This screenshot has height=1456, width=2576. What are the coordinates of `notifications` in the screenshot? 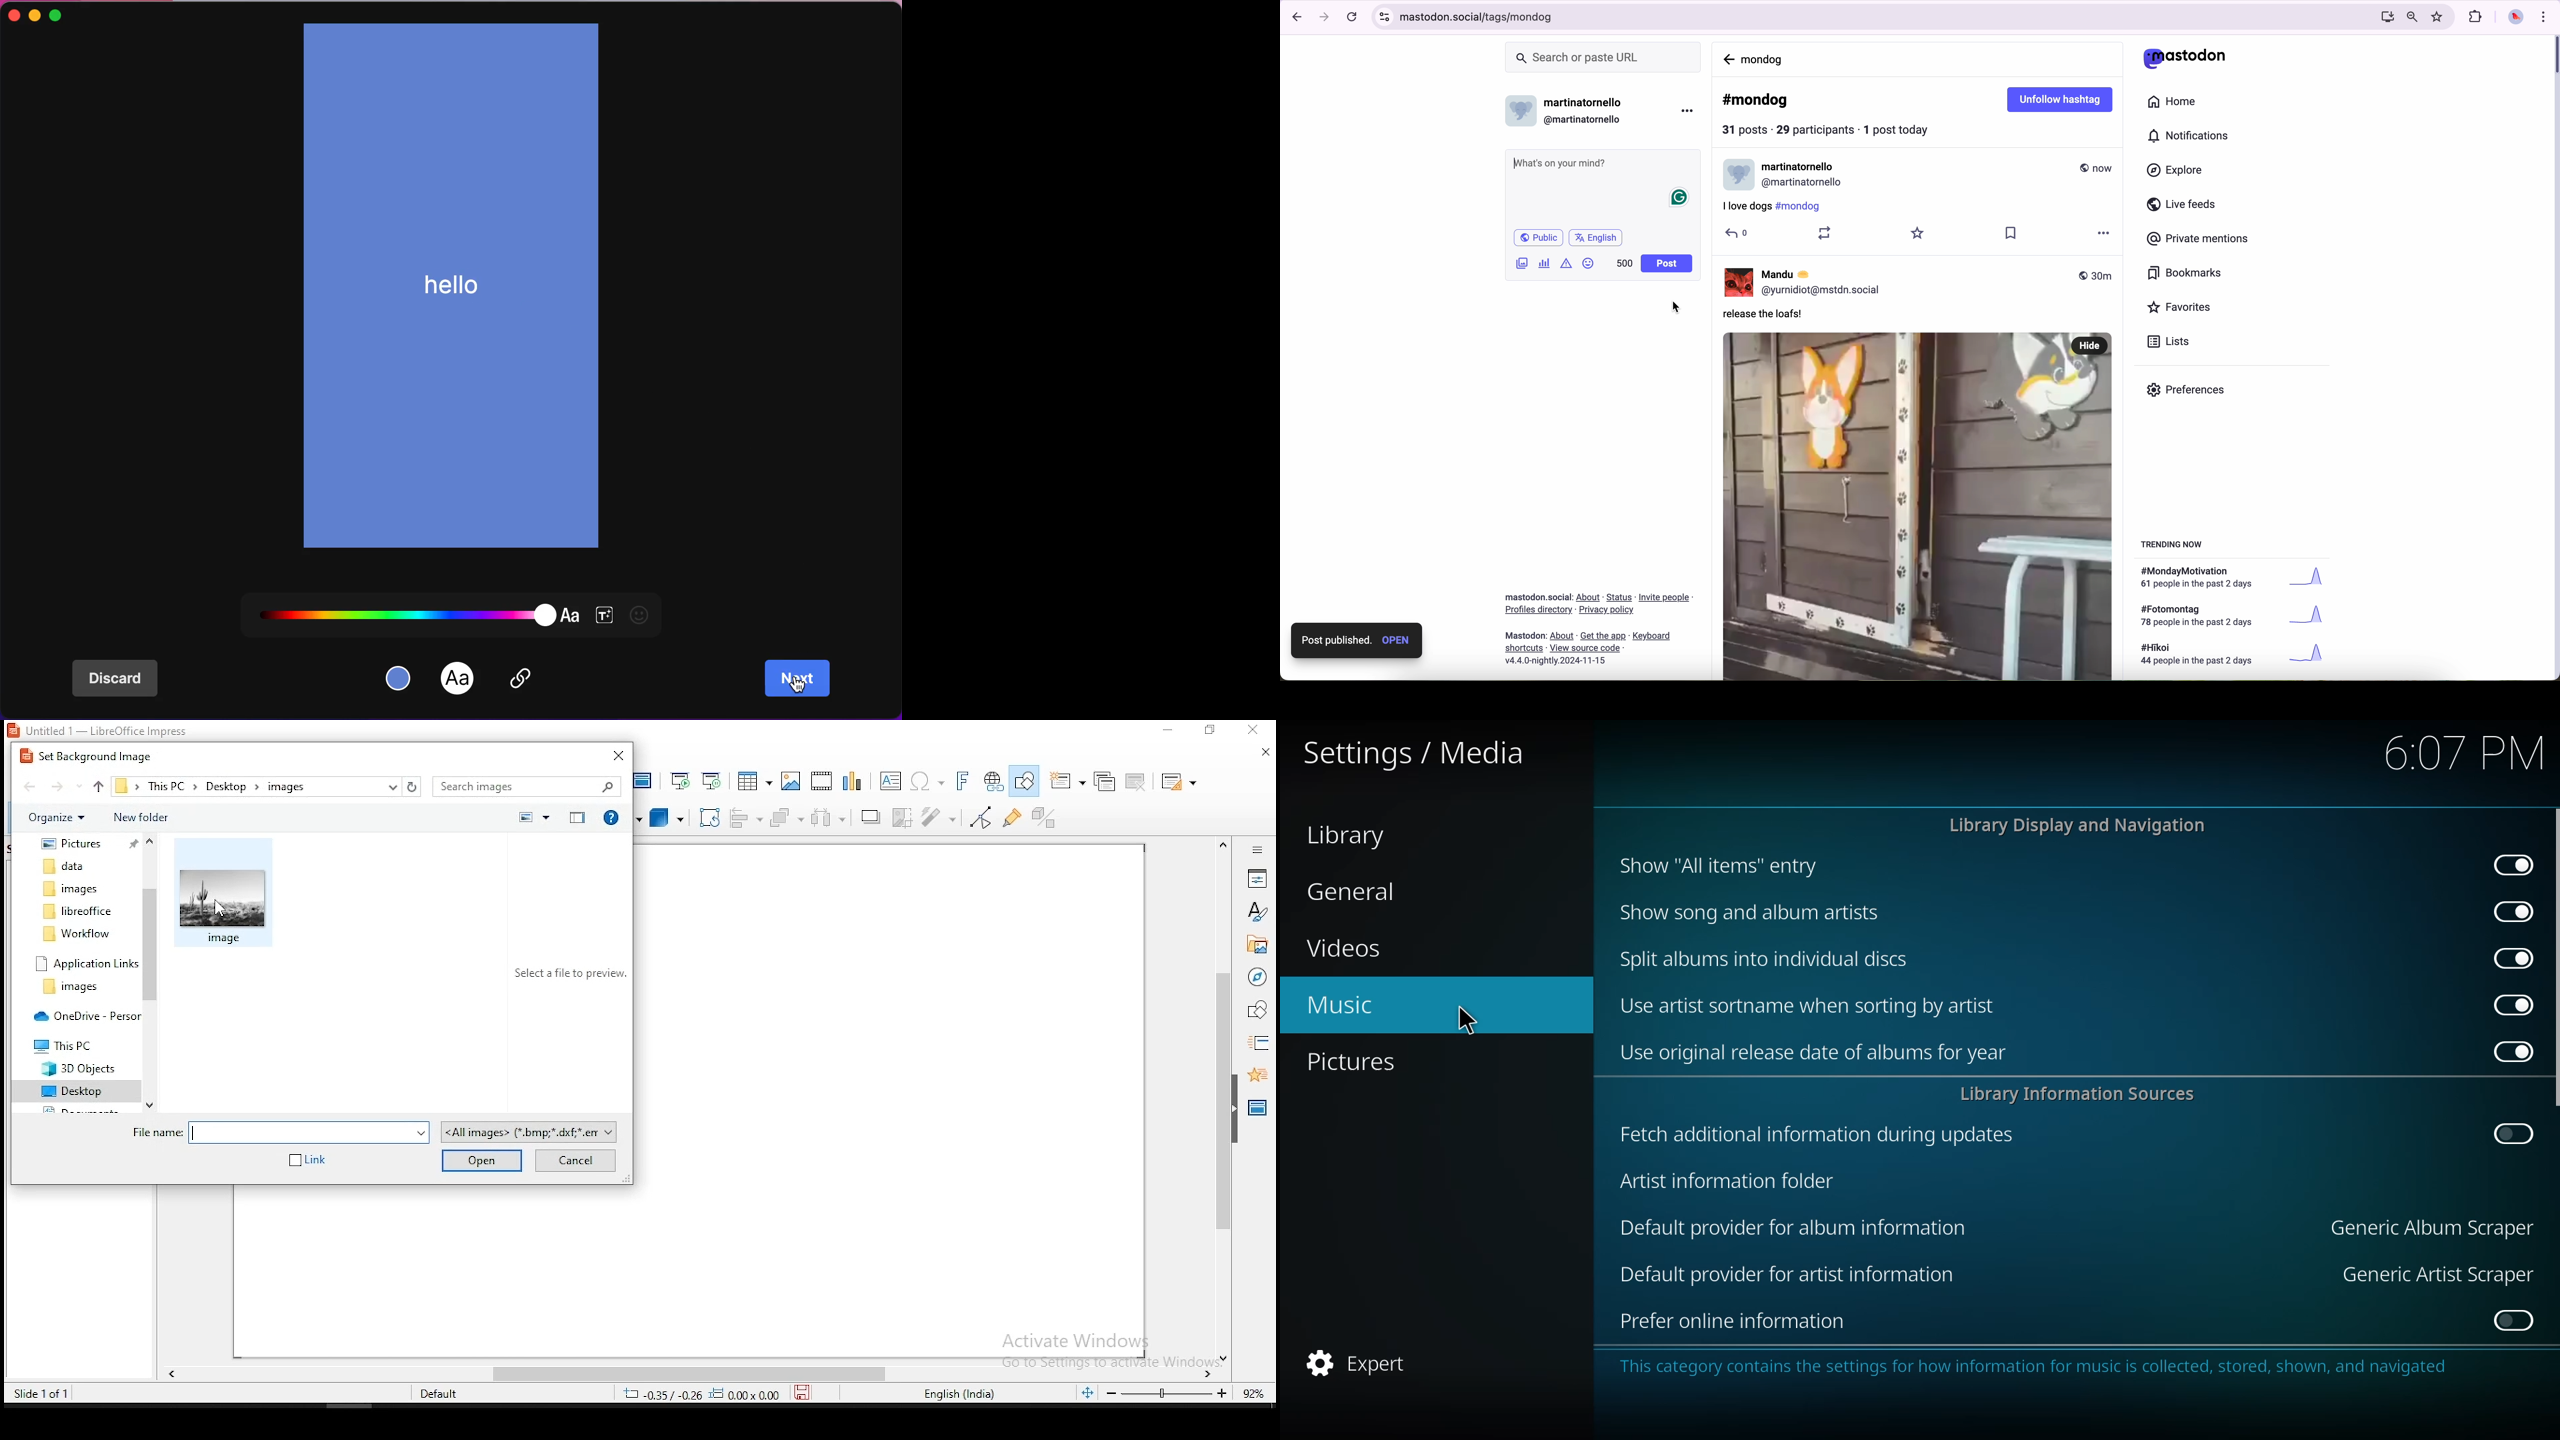 It's located at (2192, 136).